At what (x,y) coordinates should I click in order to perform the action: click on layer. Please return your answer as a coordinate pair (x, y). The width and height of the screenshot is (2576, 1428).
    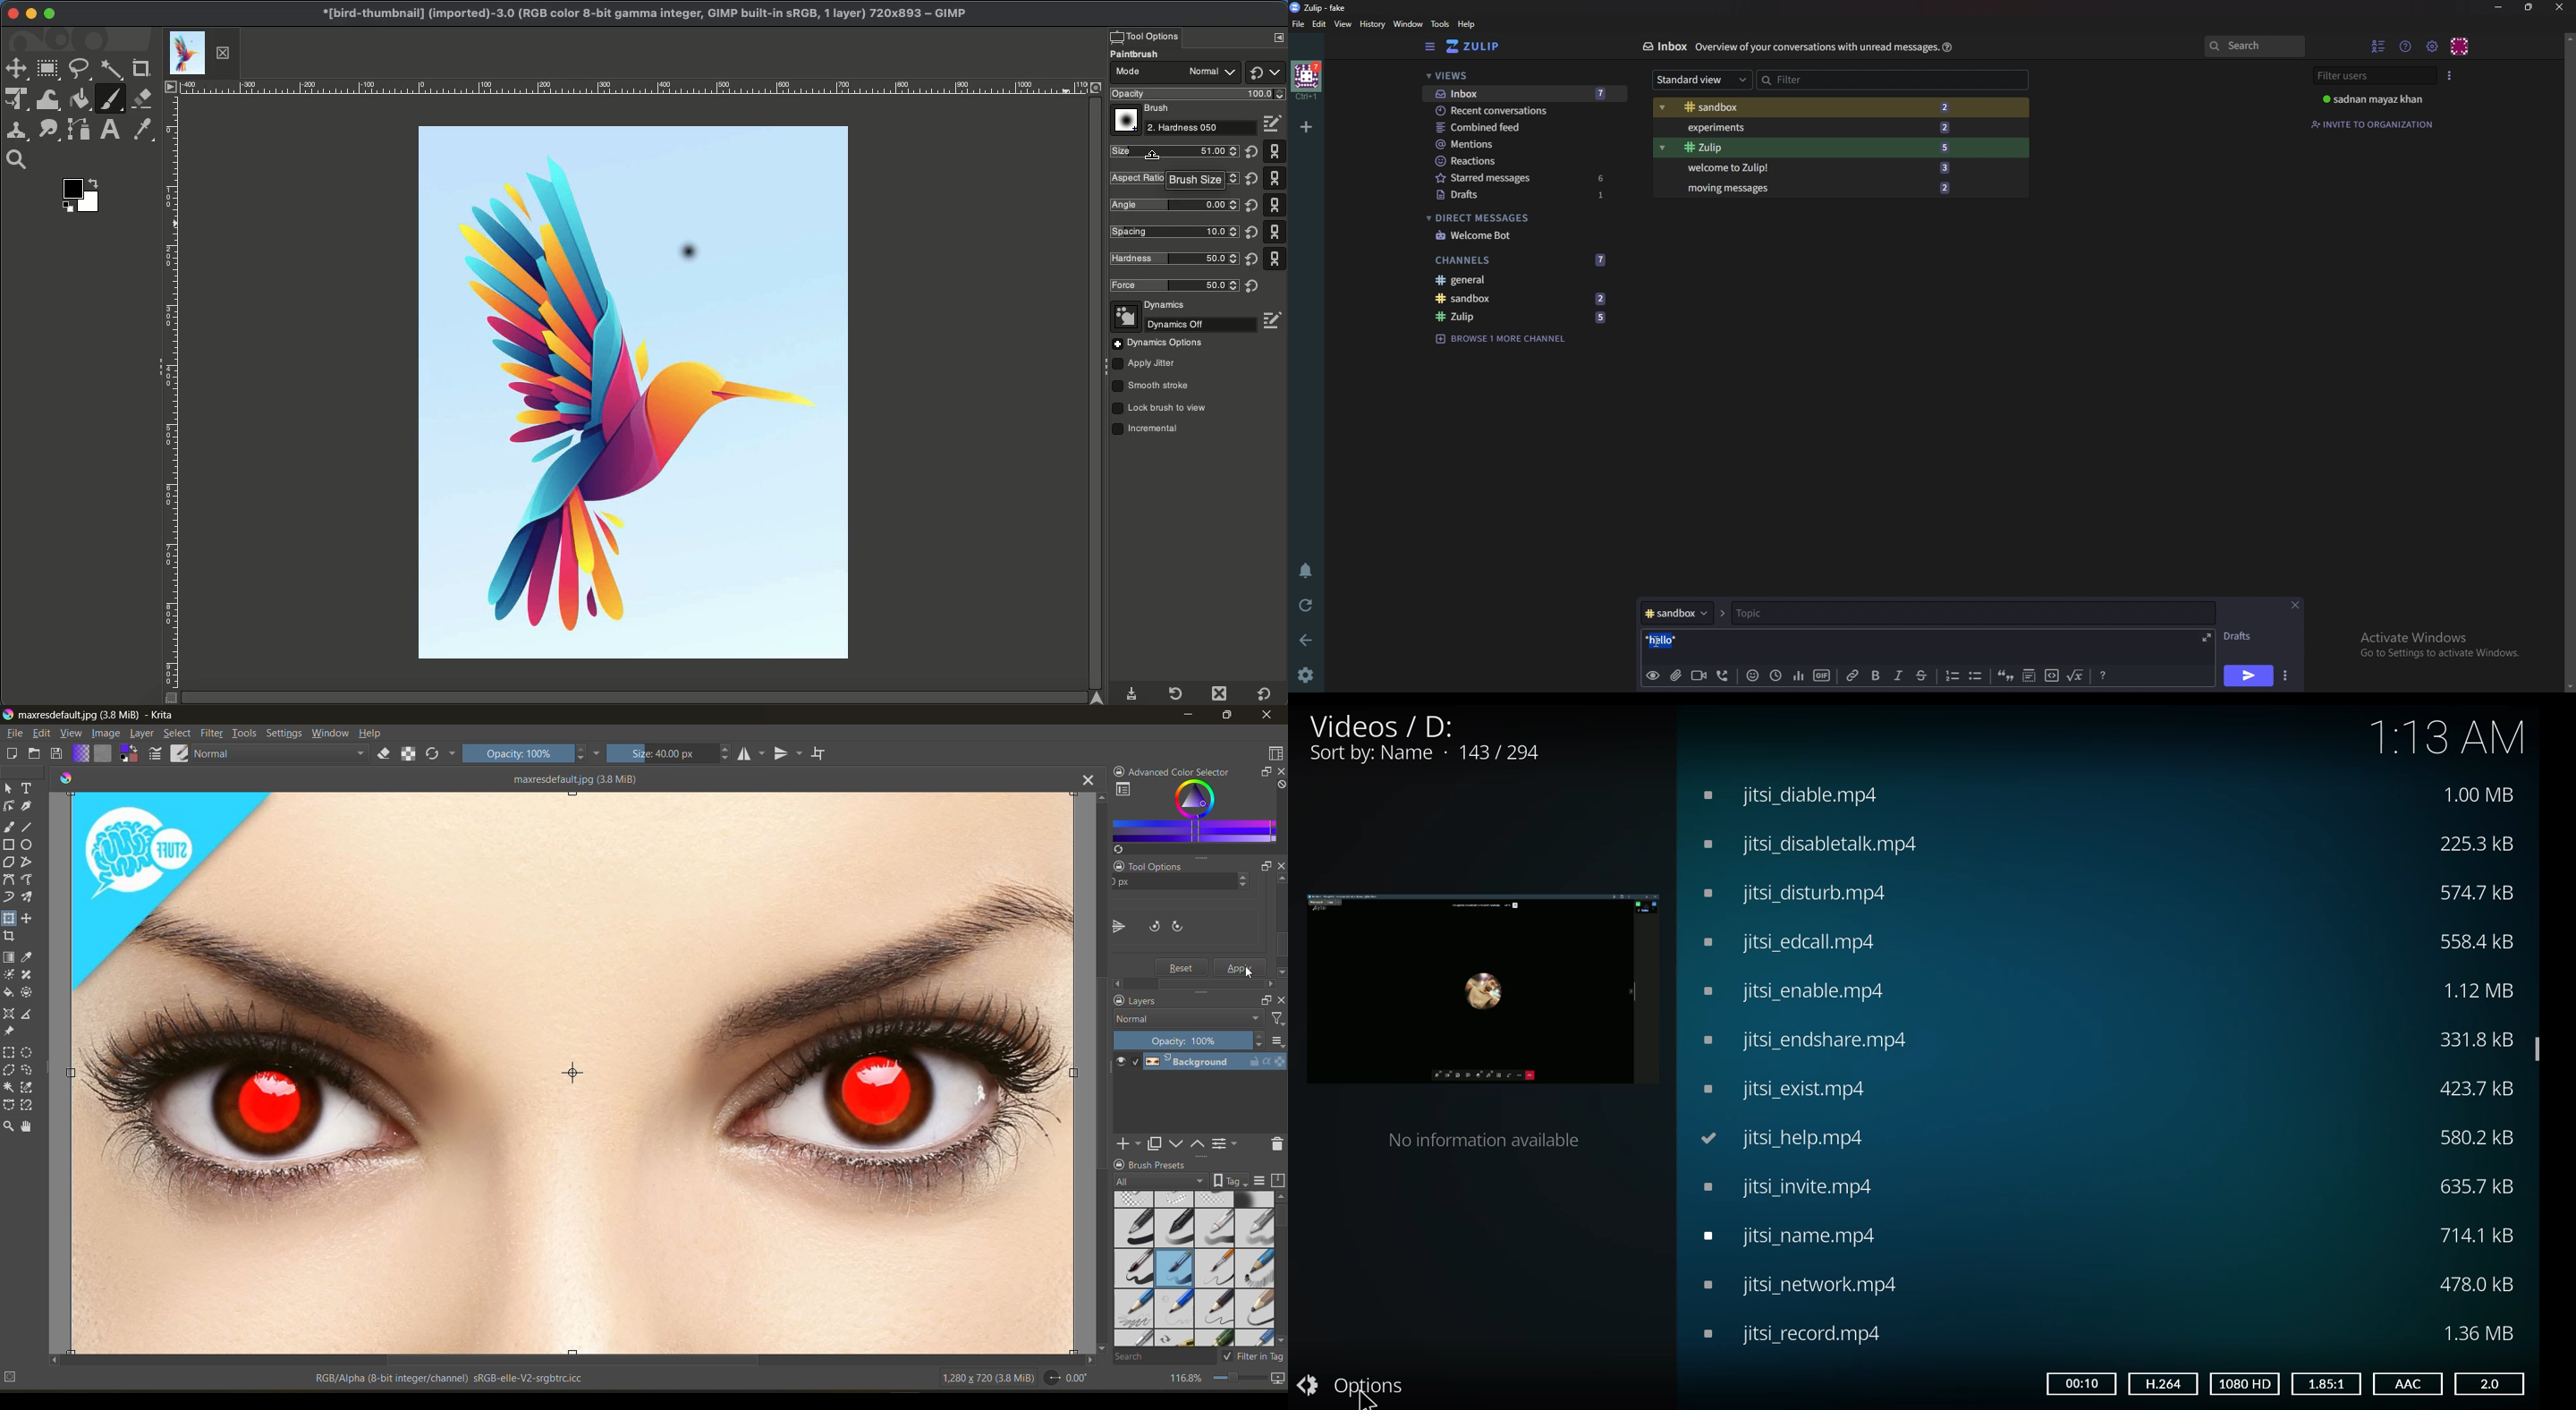
    Looking at the image, I should click on (1213, 1065).